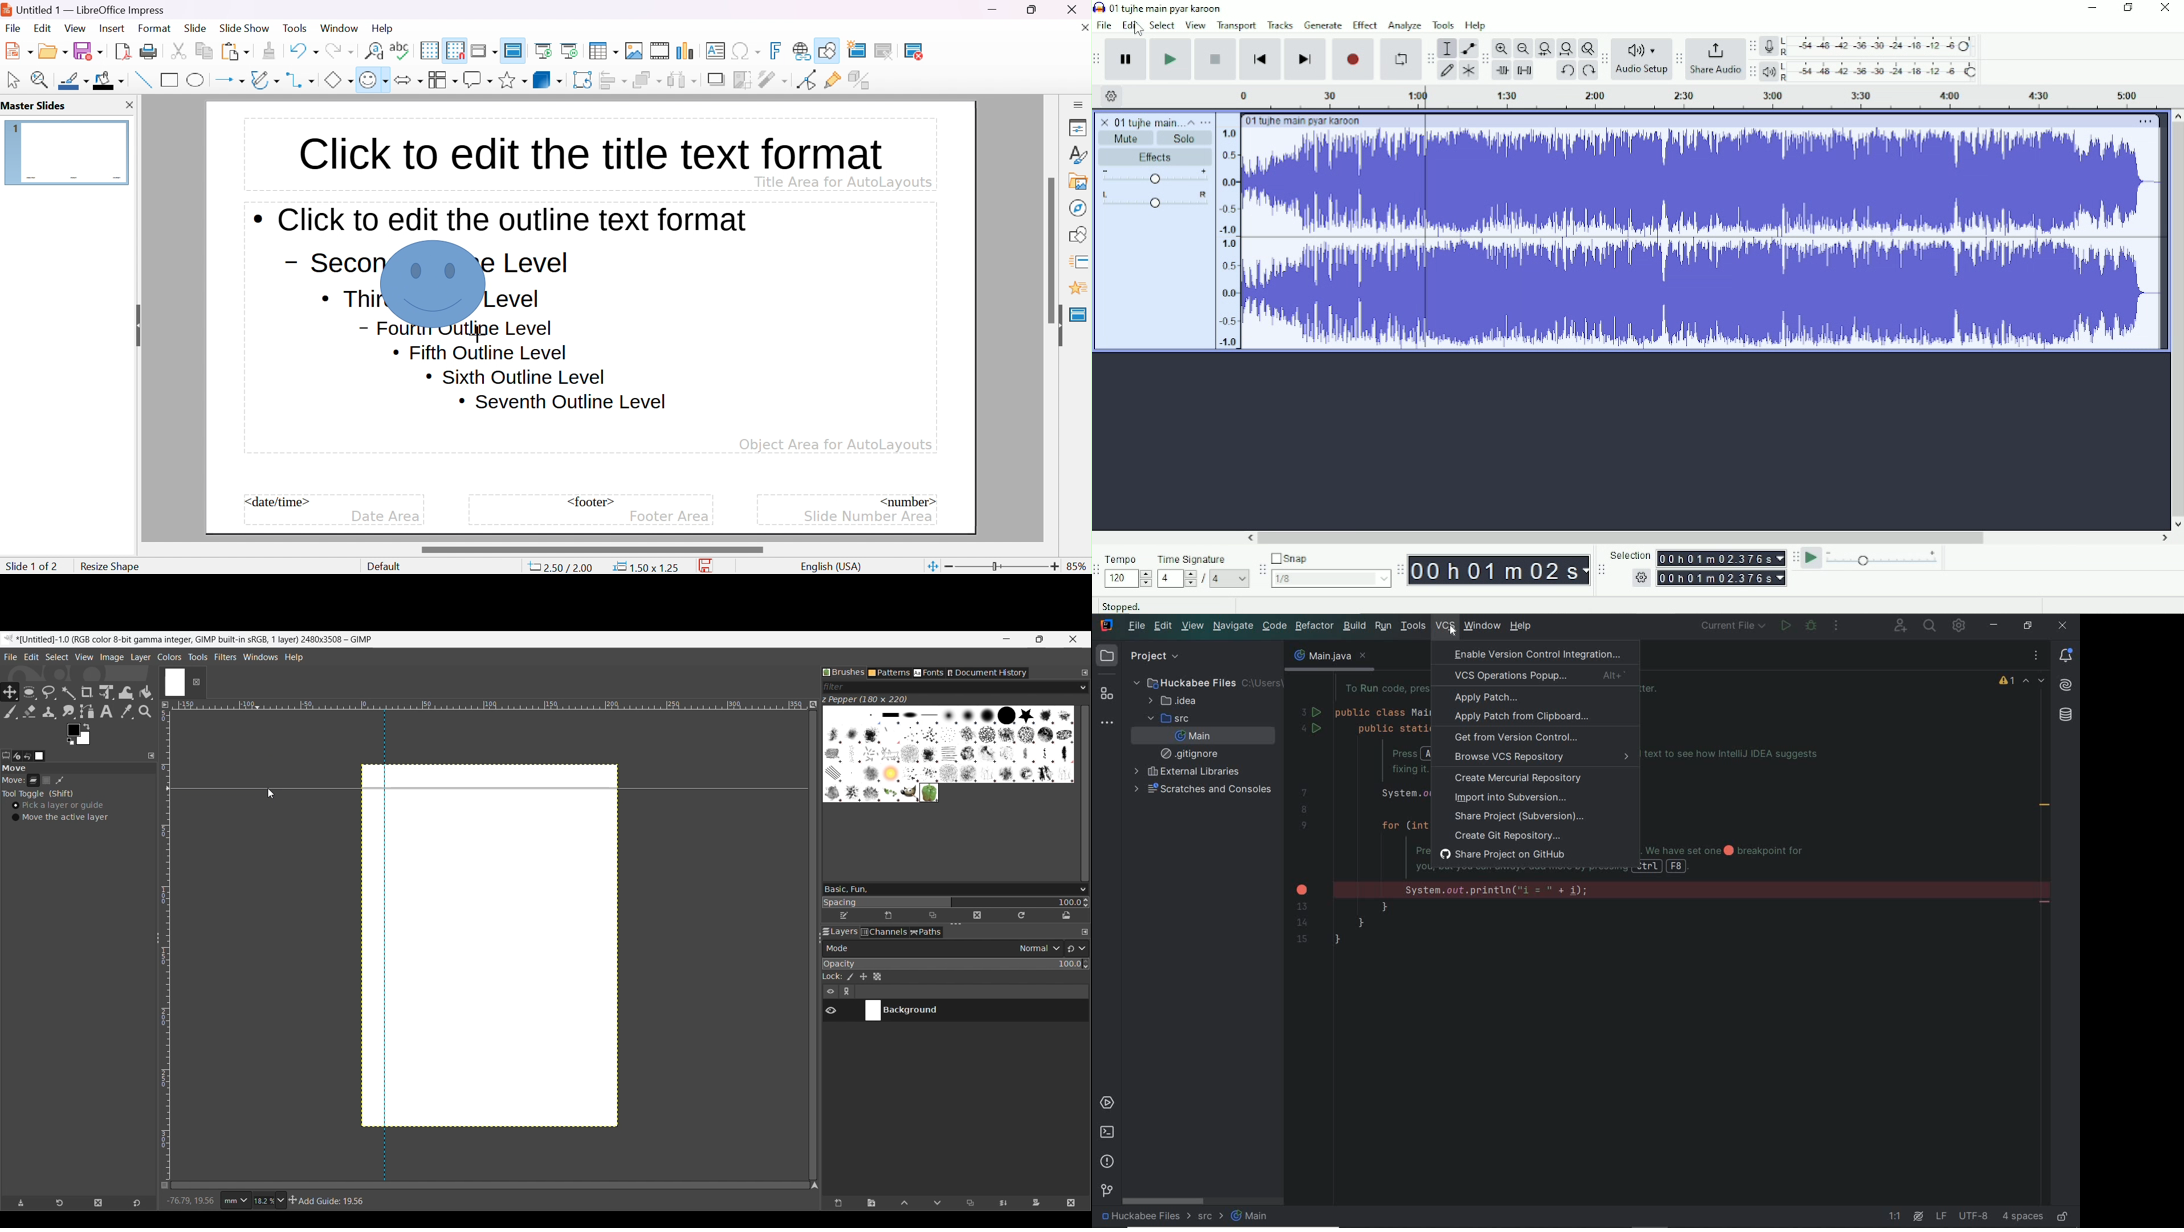  I want to click on footer area, so click(669, 517).